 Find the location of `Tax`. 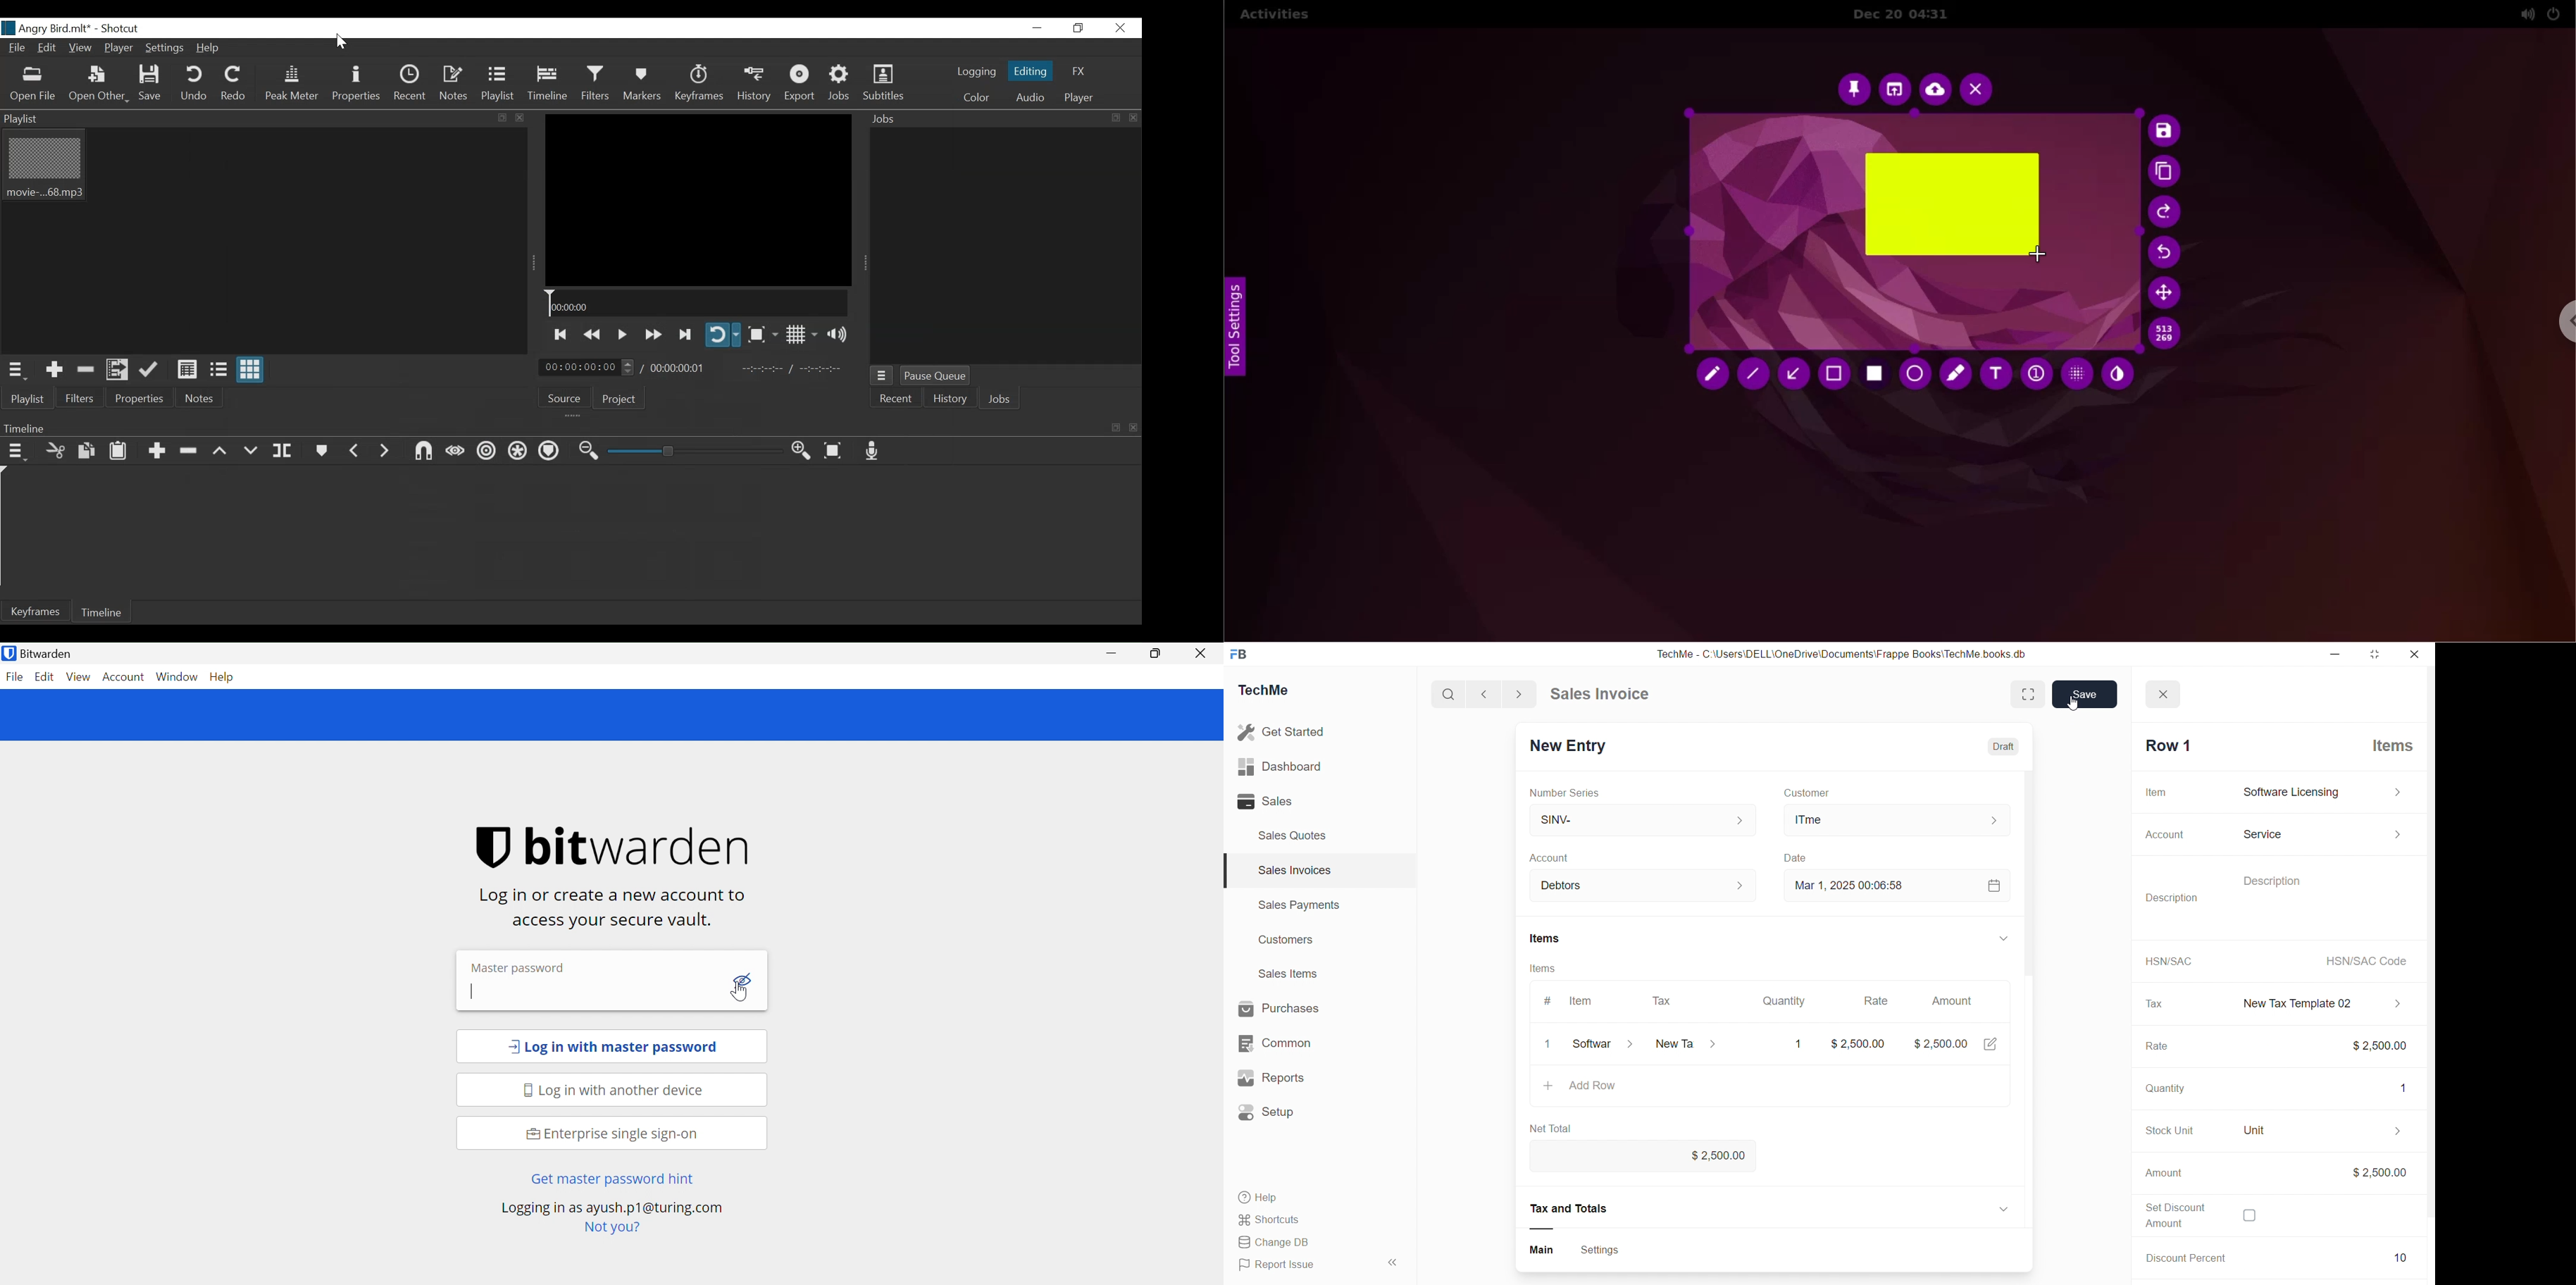

Tax is located at coordinates (1663, 998).